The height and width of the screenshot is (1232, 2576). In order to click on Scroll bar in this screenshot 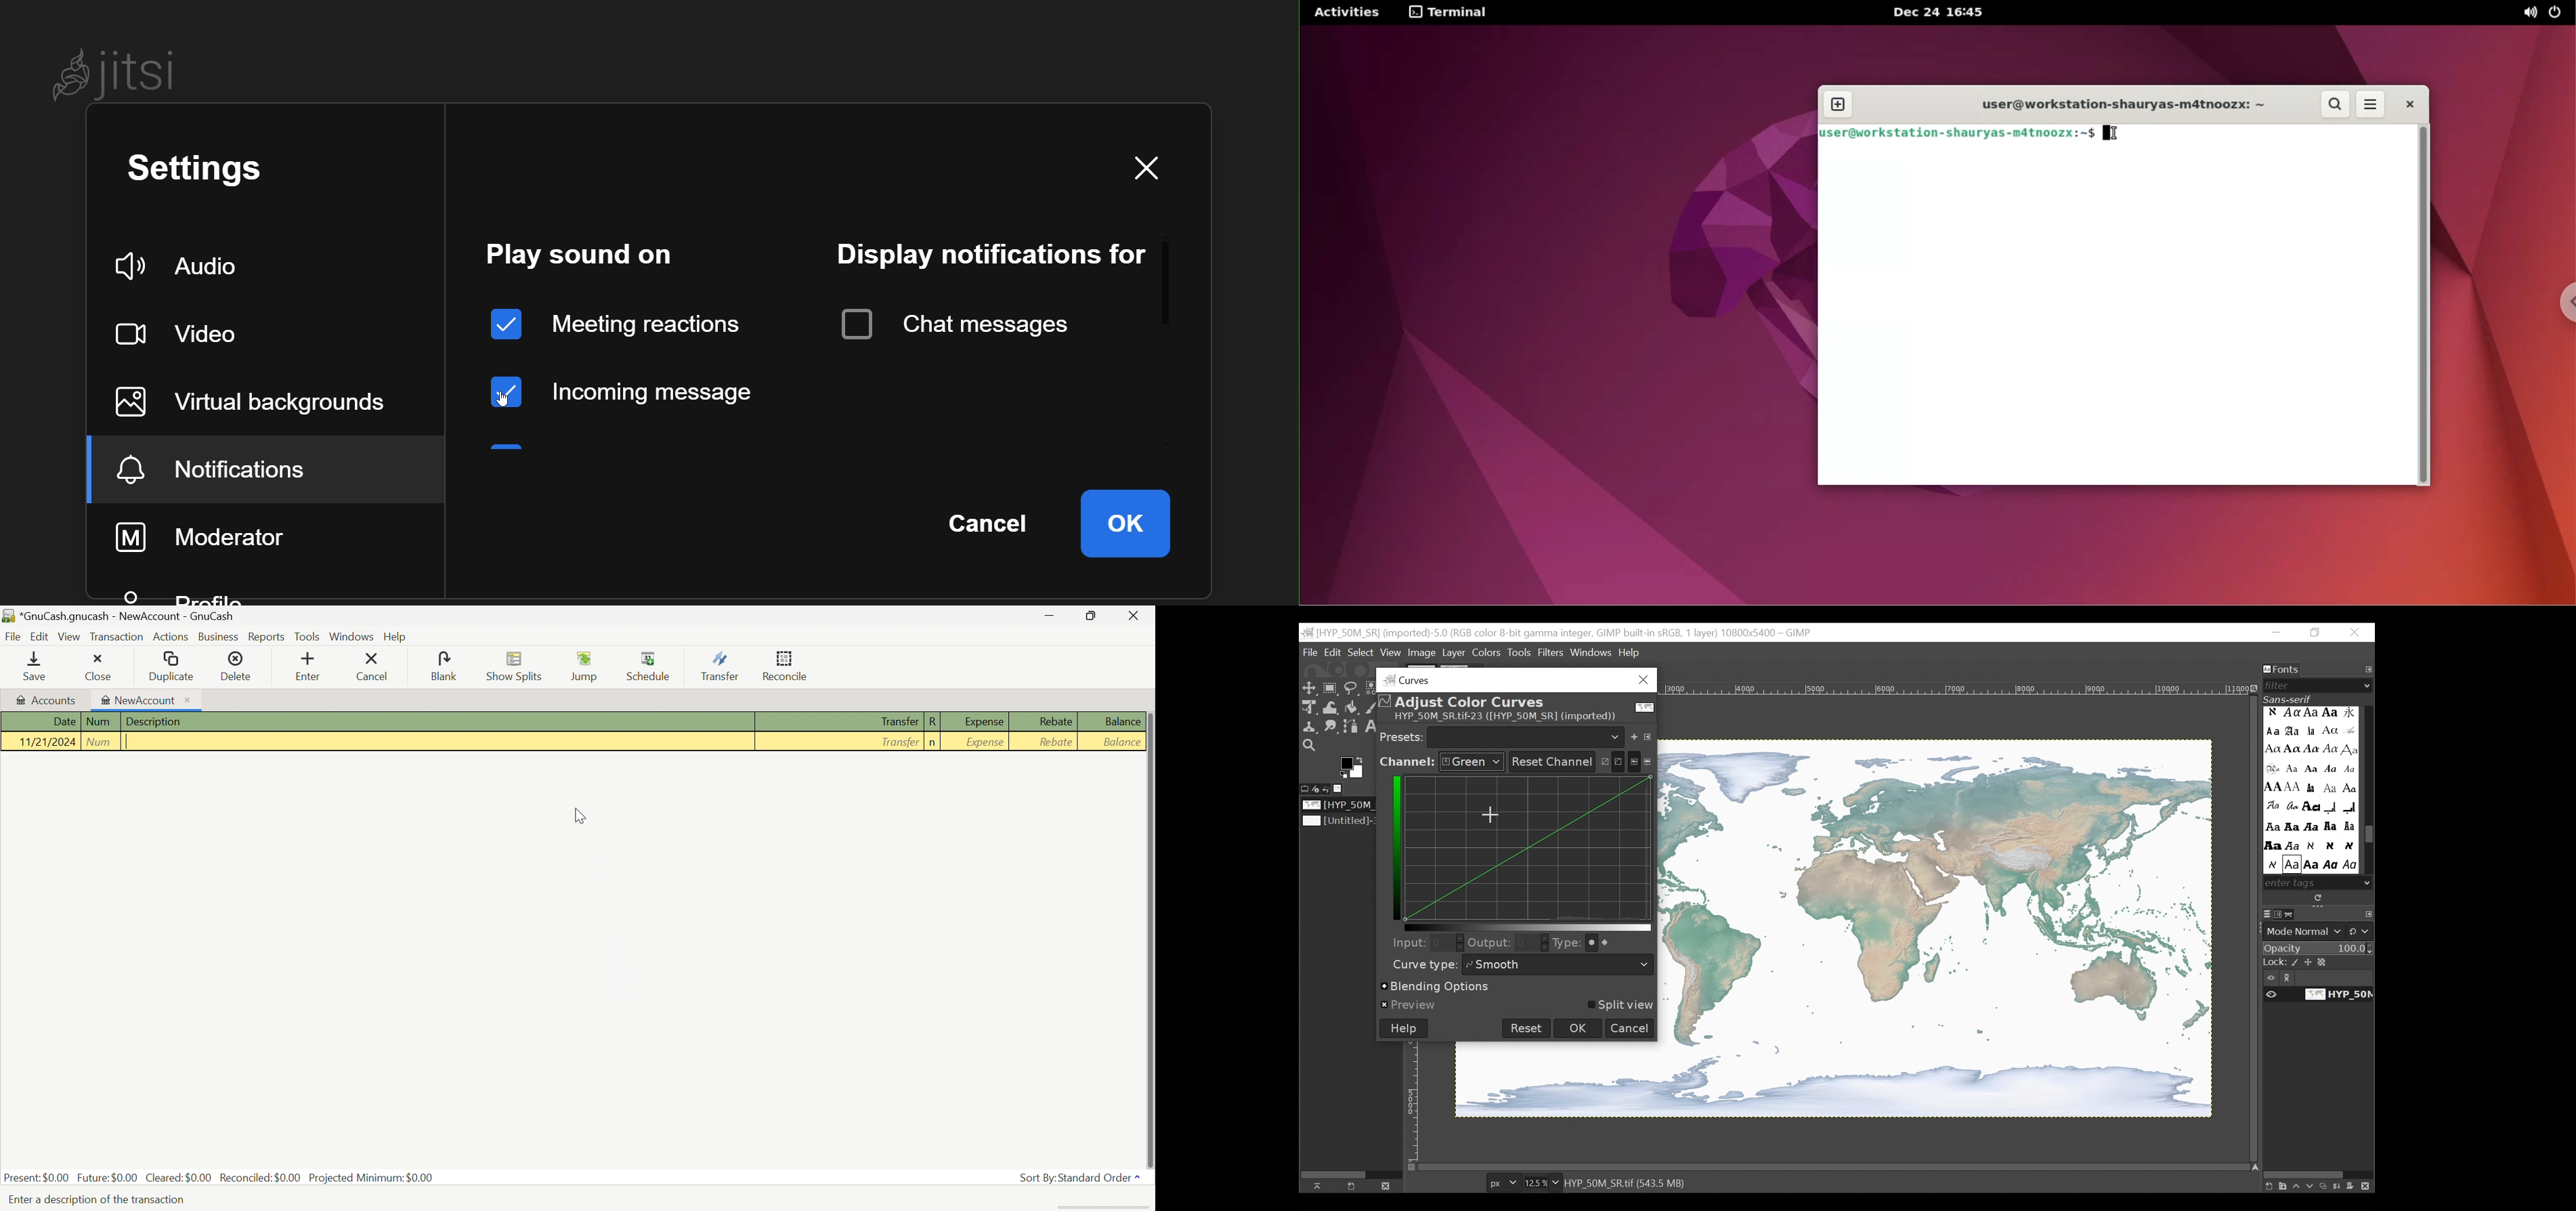, I will do `click(2368, 836)`.